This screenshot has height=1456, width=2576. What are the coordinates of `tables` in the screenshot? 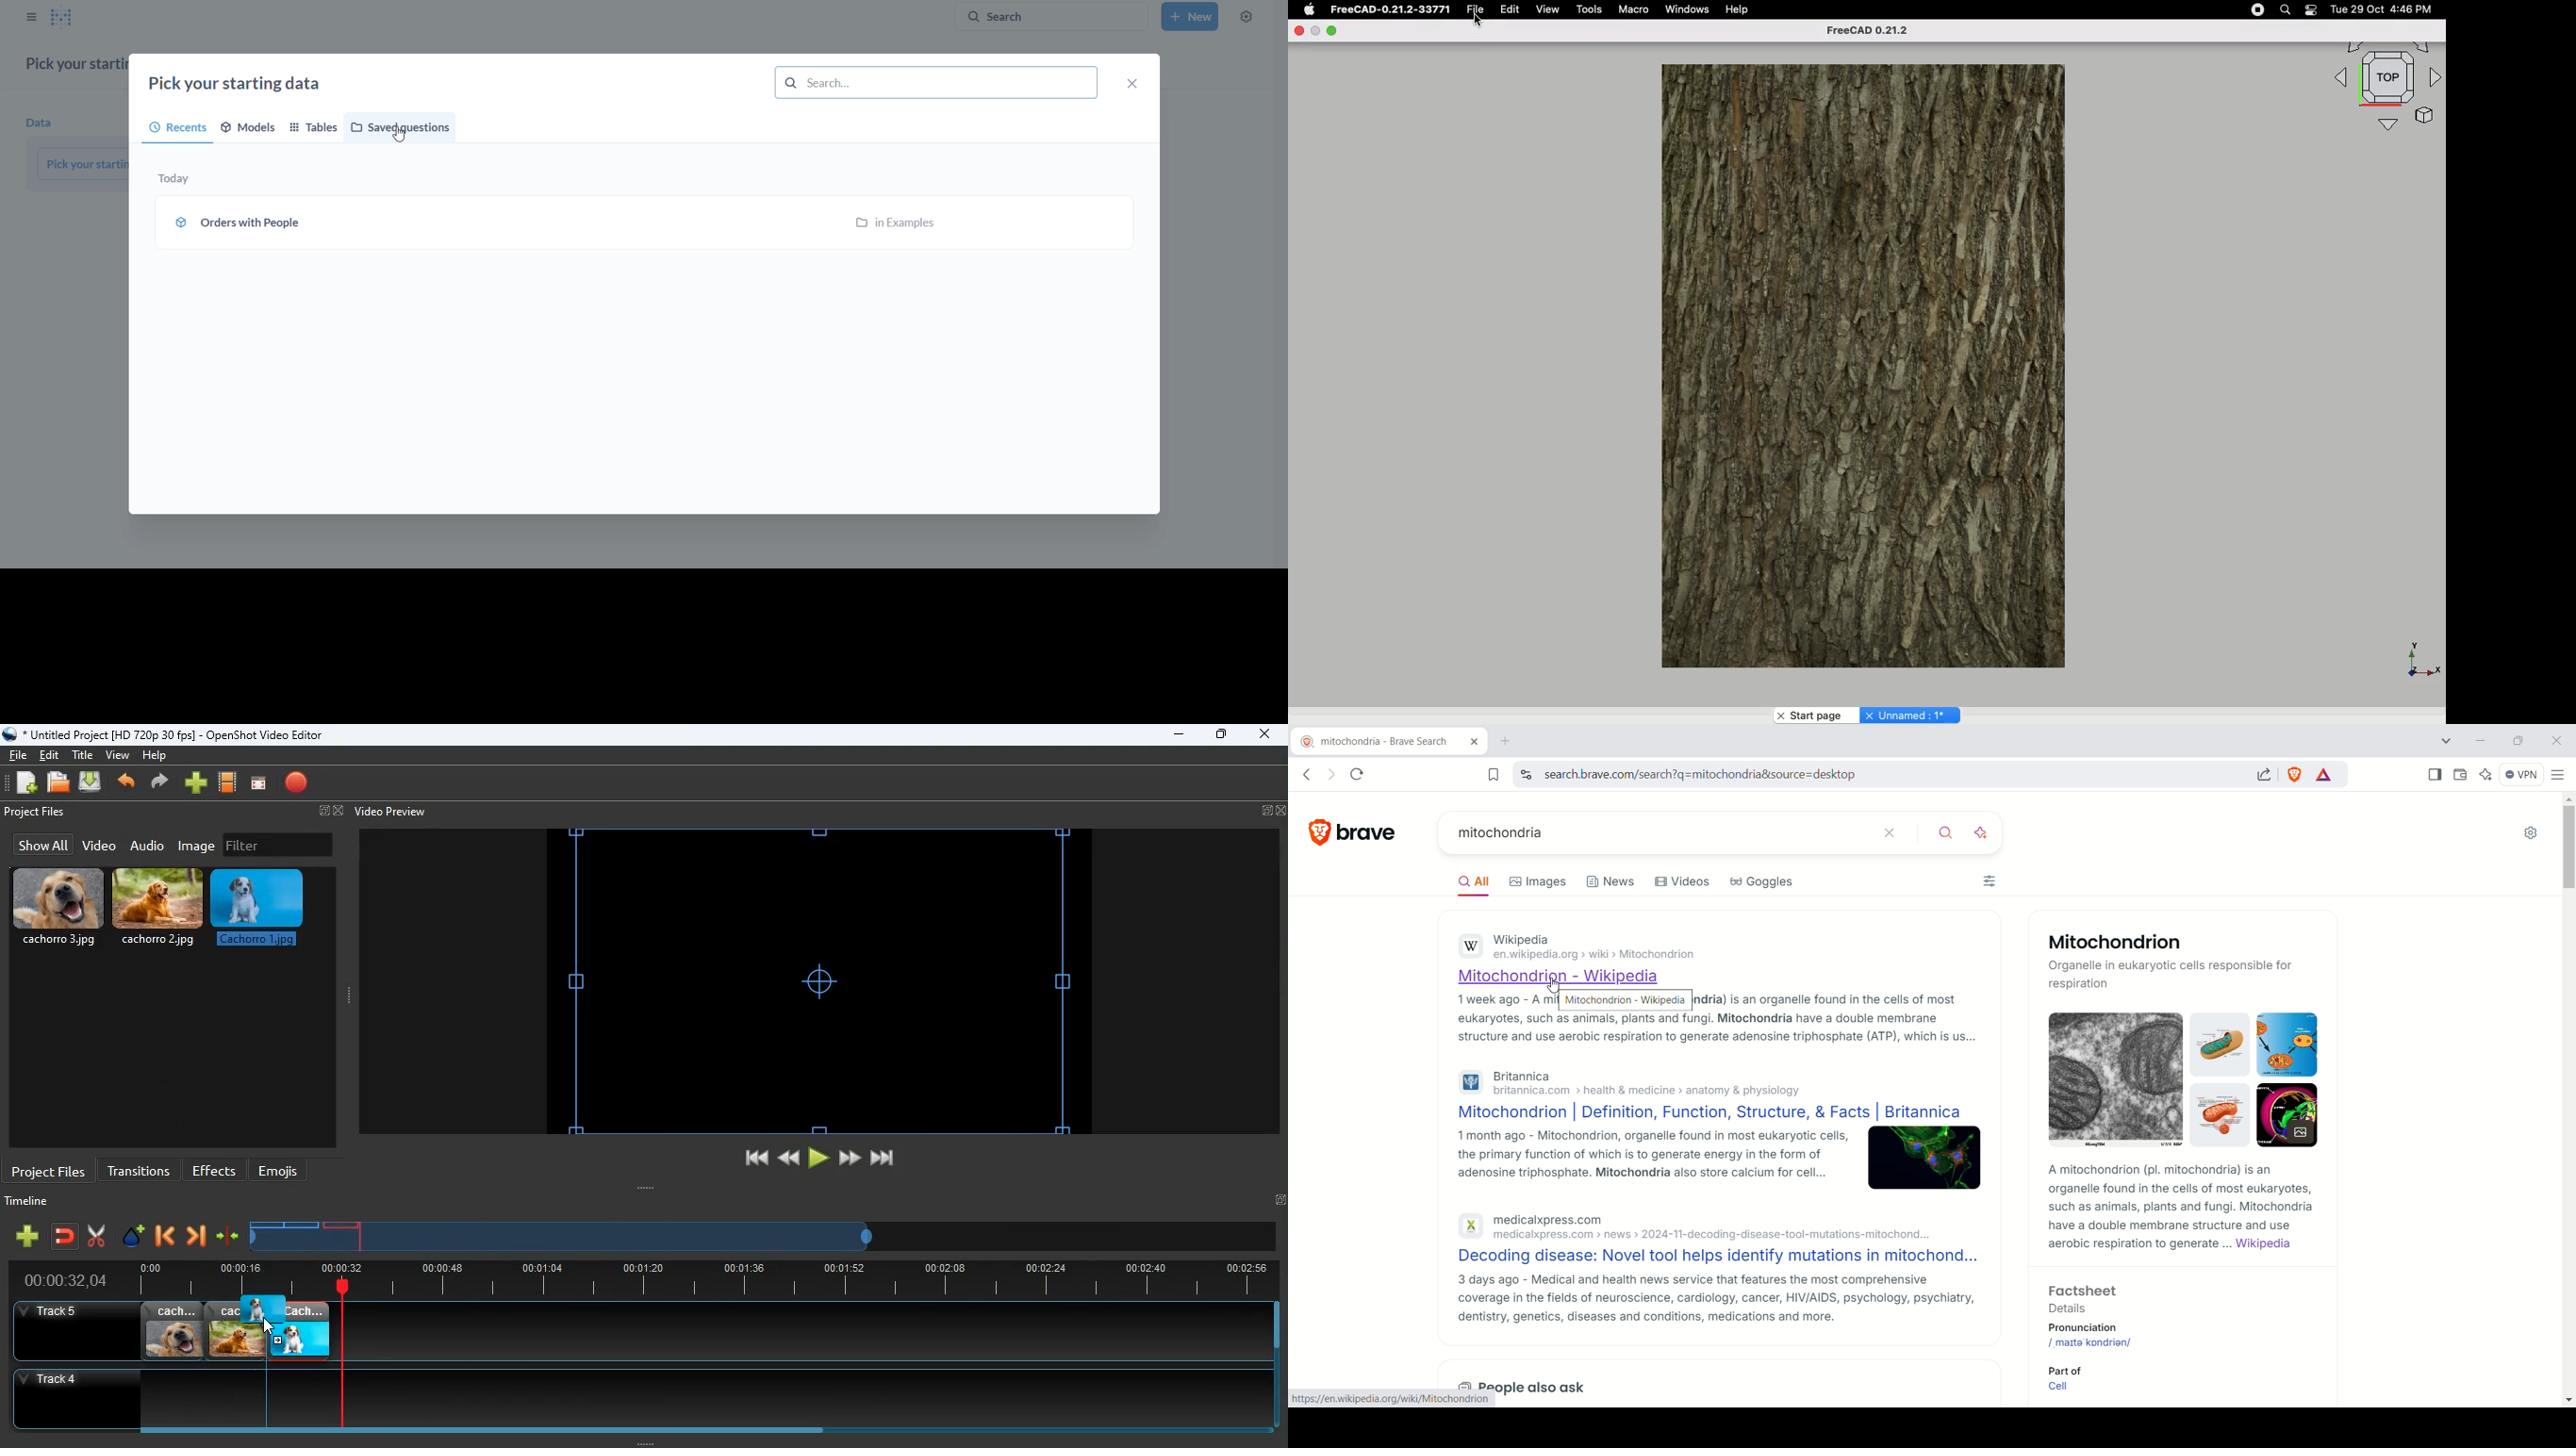 It's located at (315, 129).